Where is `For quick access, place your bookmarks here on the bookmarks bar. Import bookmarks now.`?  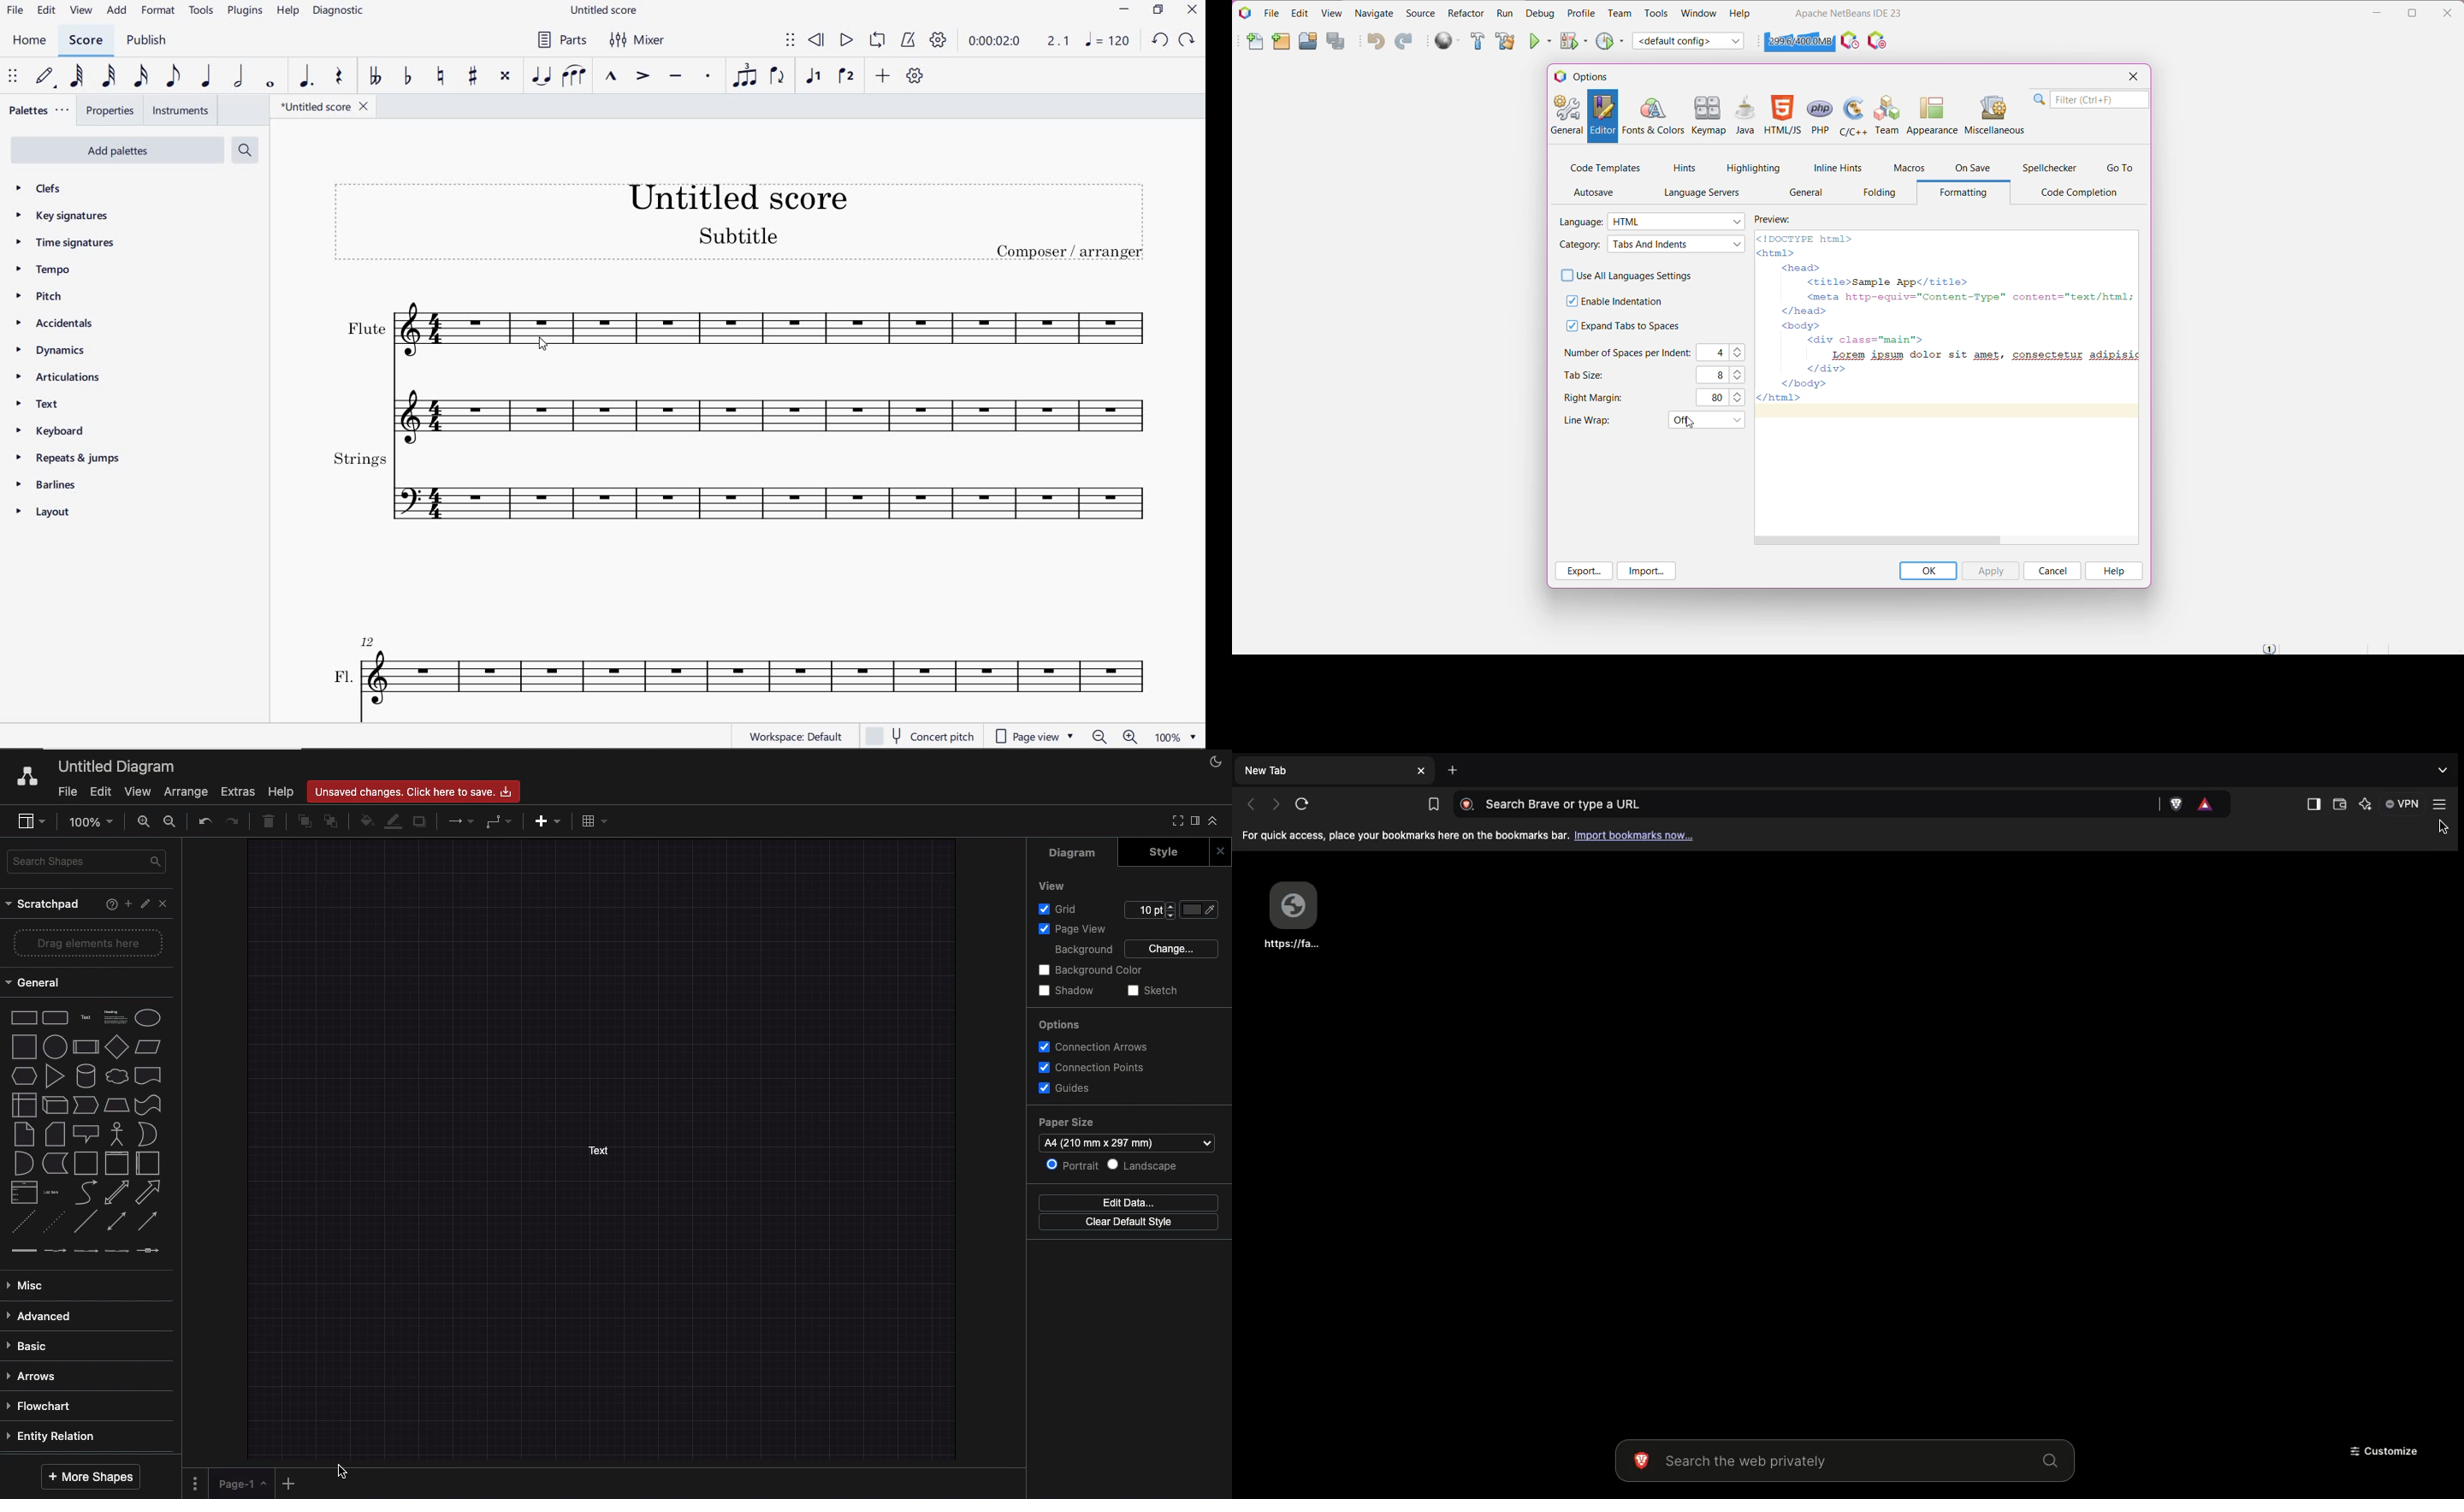
For quick access, place your bookmarks here on the bookmarks bar. Import bookmarks now. is located at coordinates (1471, 836).